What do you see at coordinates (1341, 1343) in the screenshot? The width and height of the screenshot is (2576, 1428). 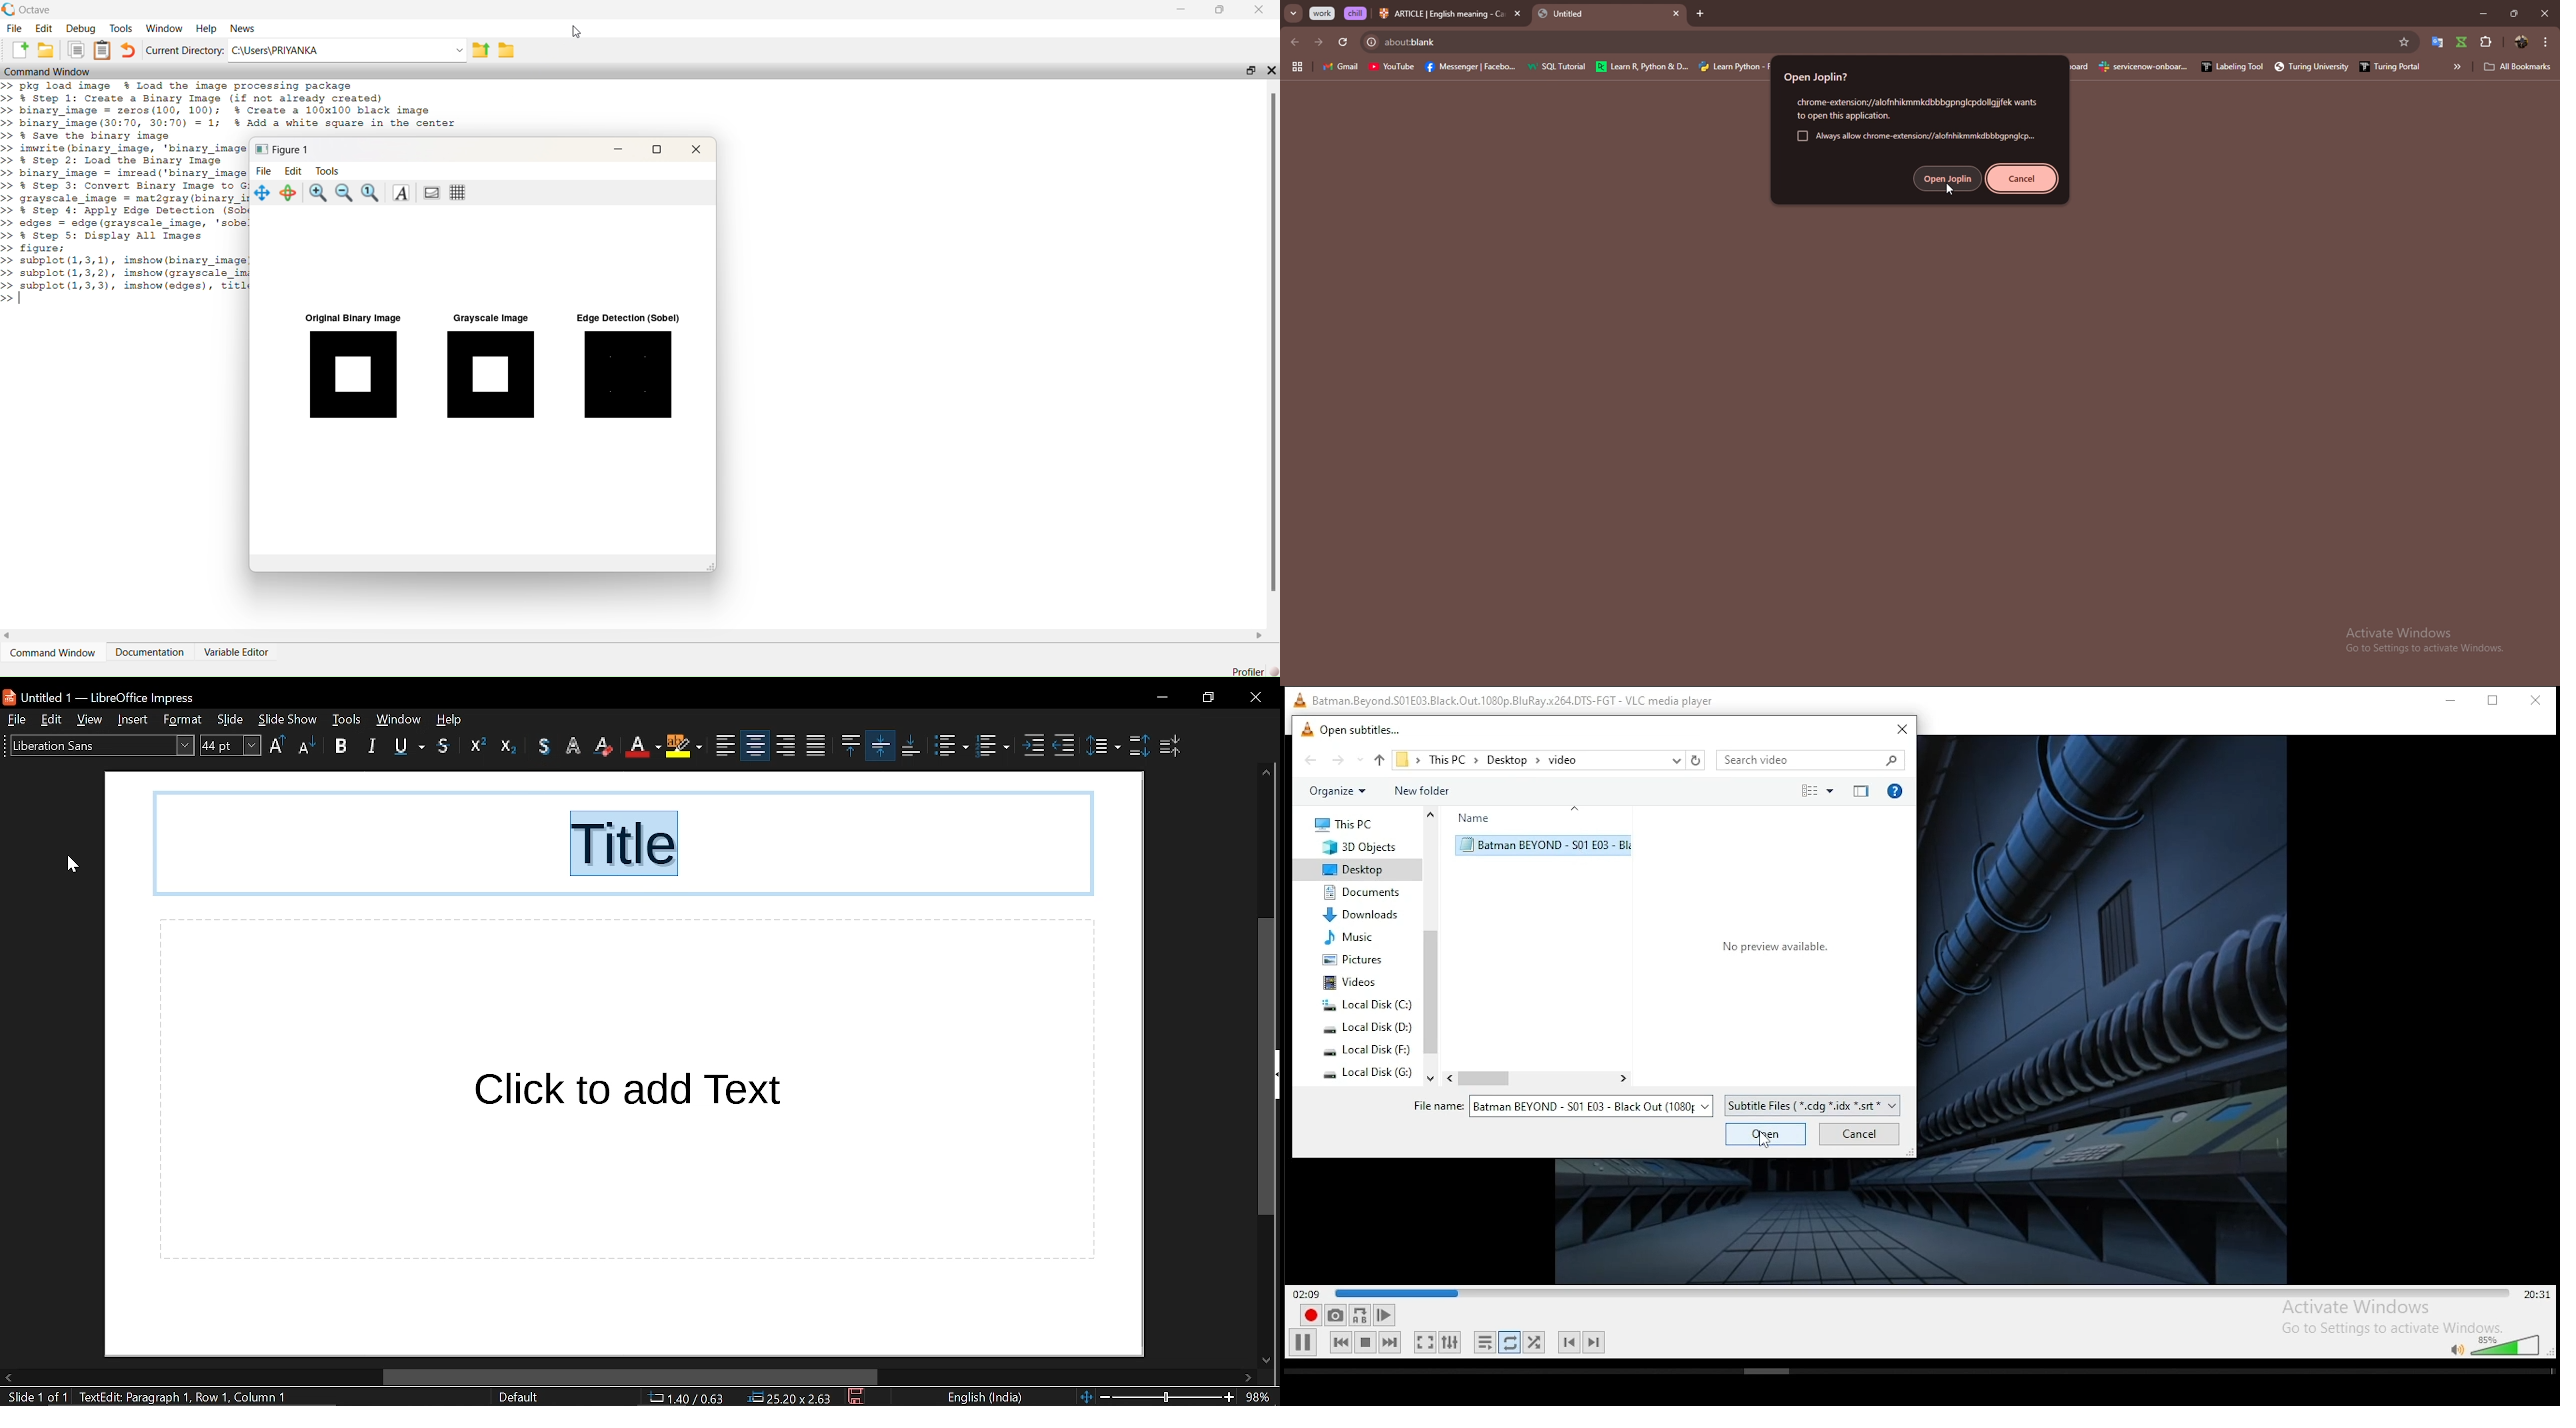 I see `previous media in playlist, skips backward when held` at bounding box center [1341, 1343].